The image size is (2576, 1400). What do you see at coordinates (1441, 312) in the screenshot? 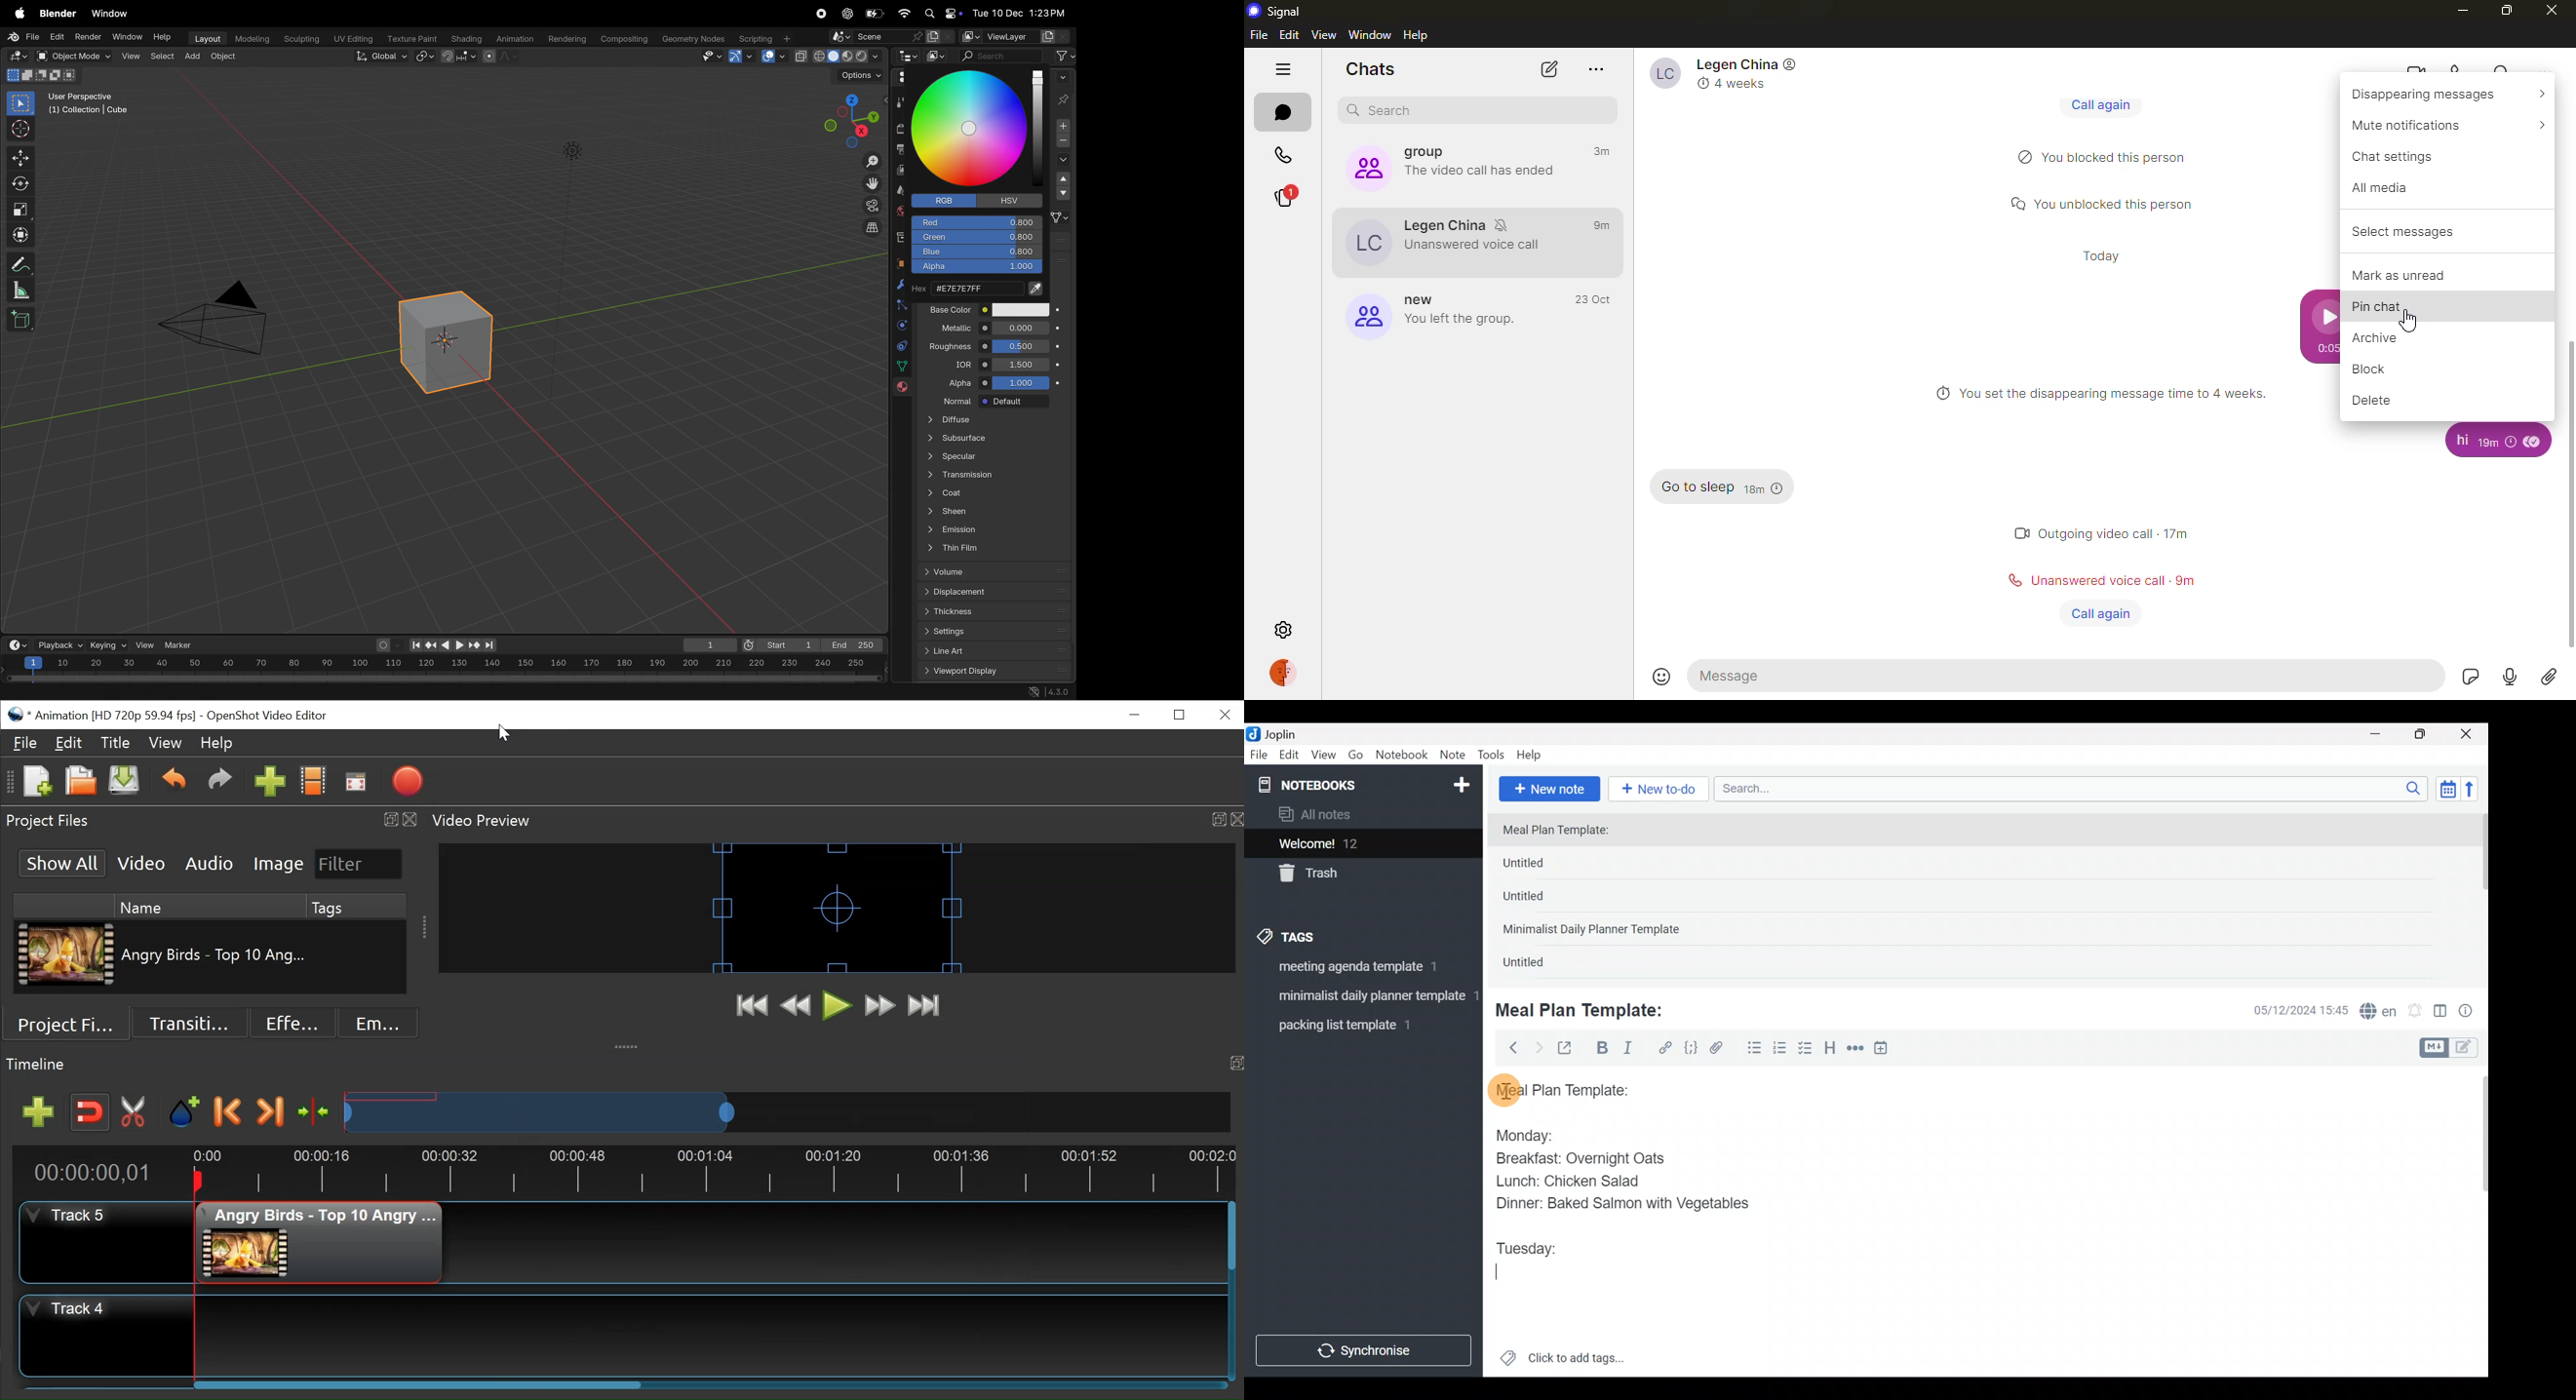
I see `group` at bounding box center [1441, 312].